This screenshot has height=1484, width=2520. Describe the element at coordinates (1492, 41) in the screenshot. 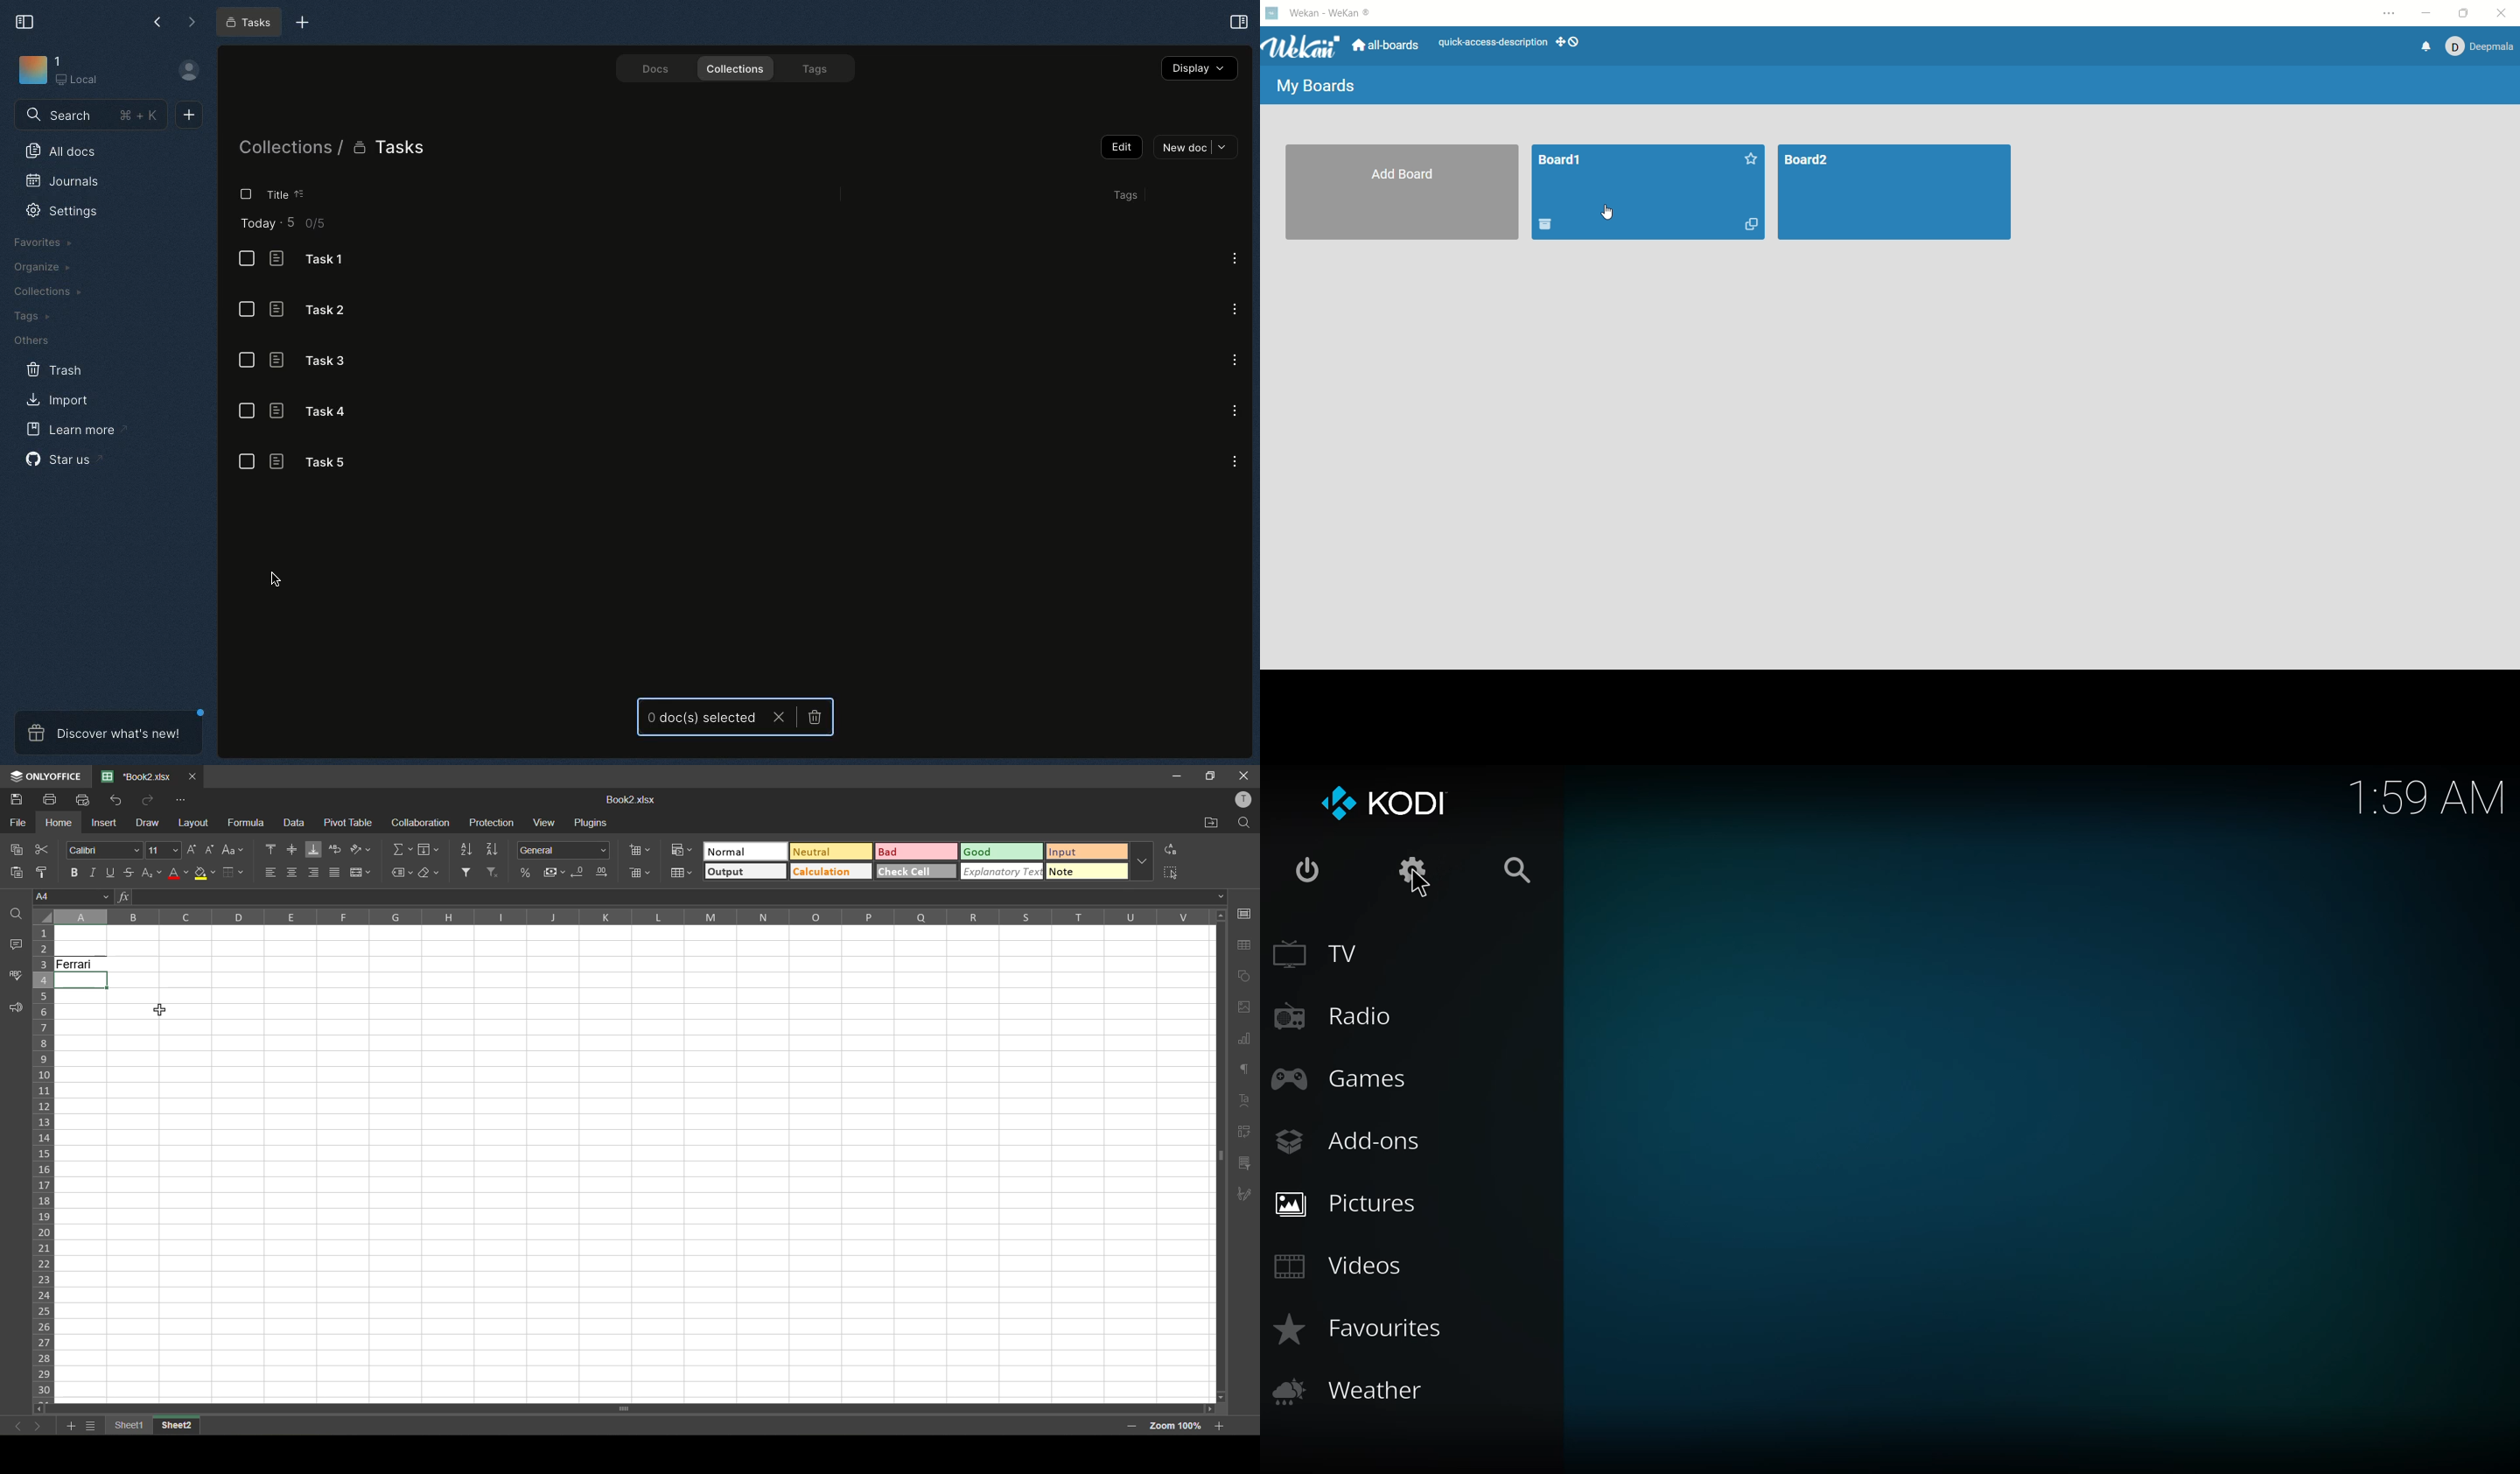

I see `text` at that location.